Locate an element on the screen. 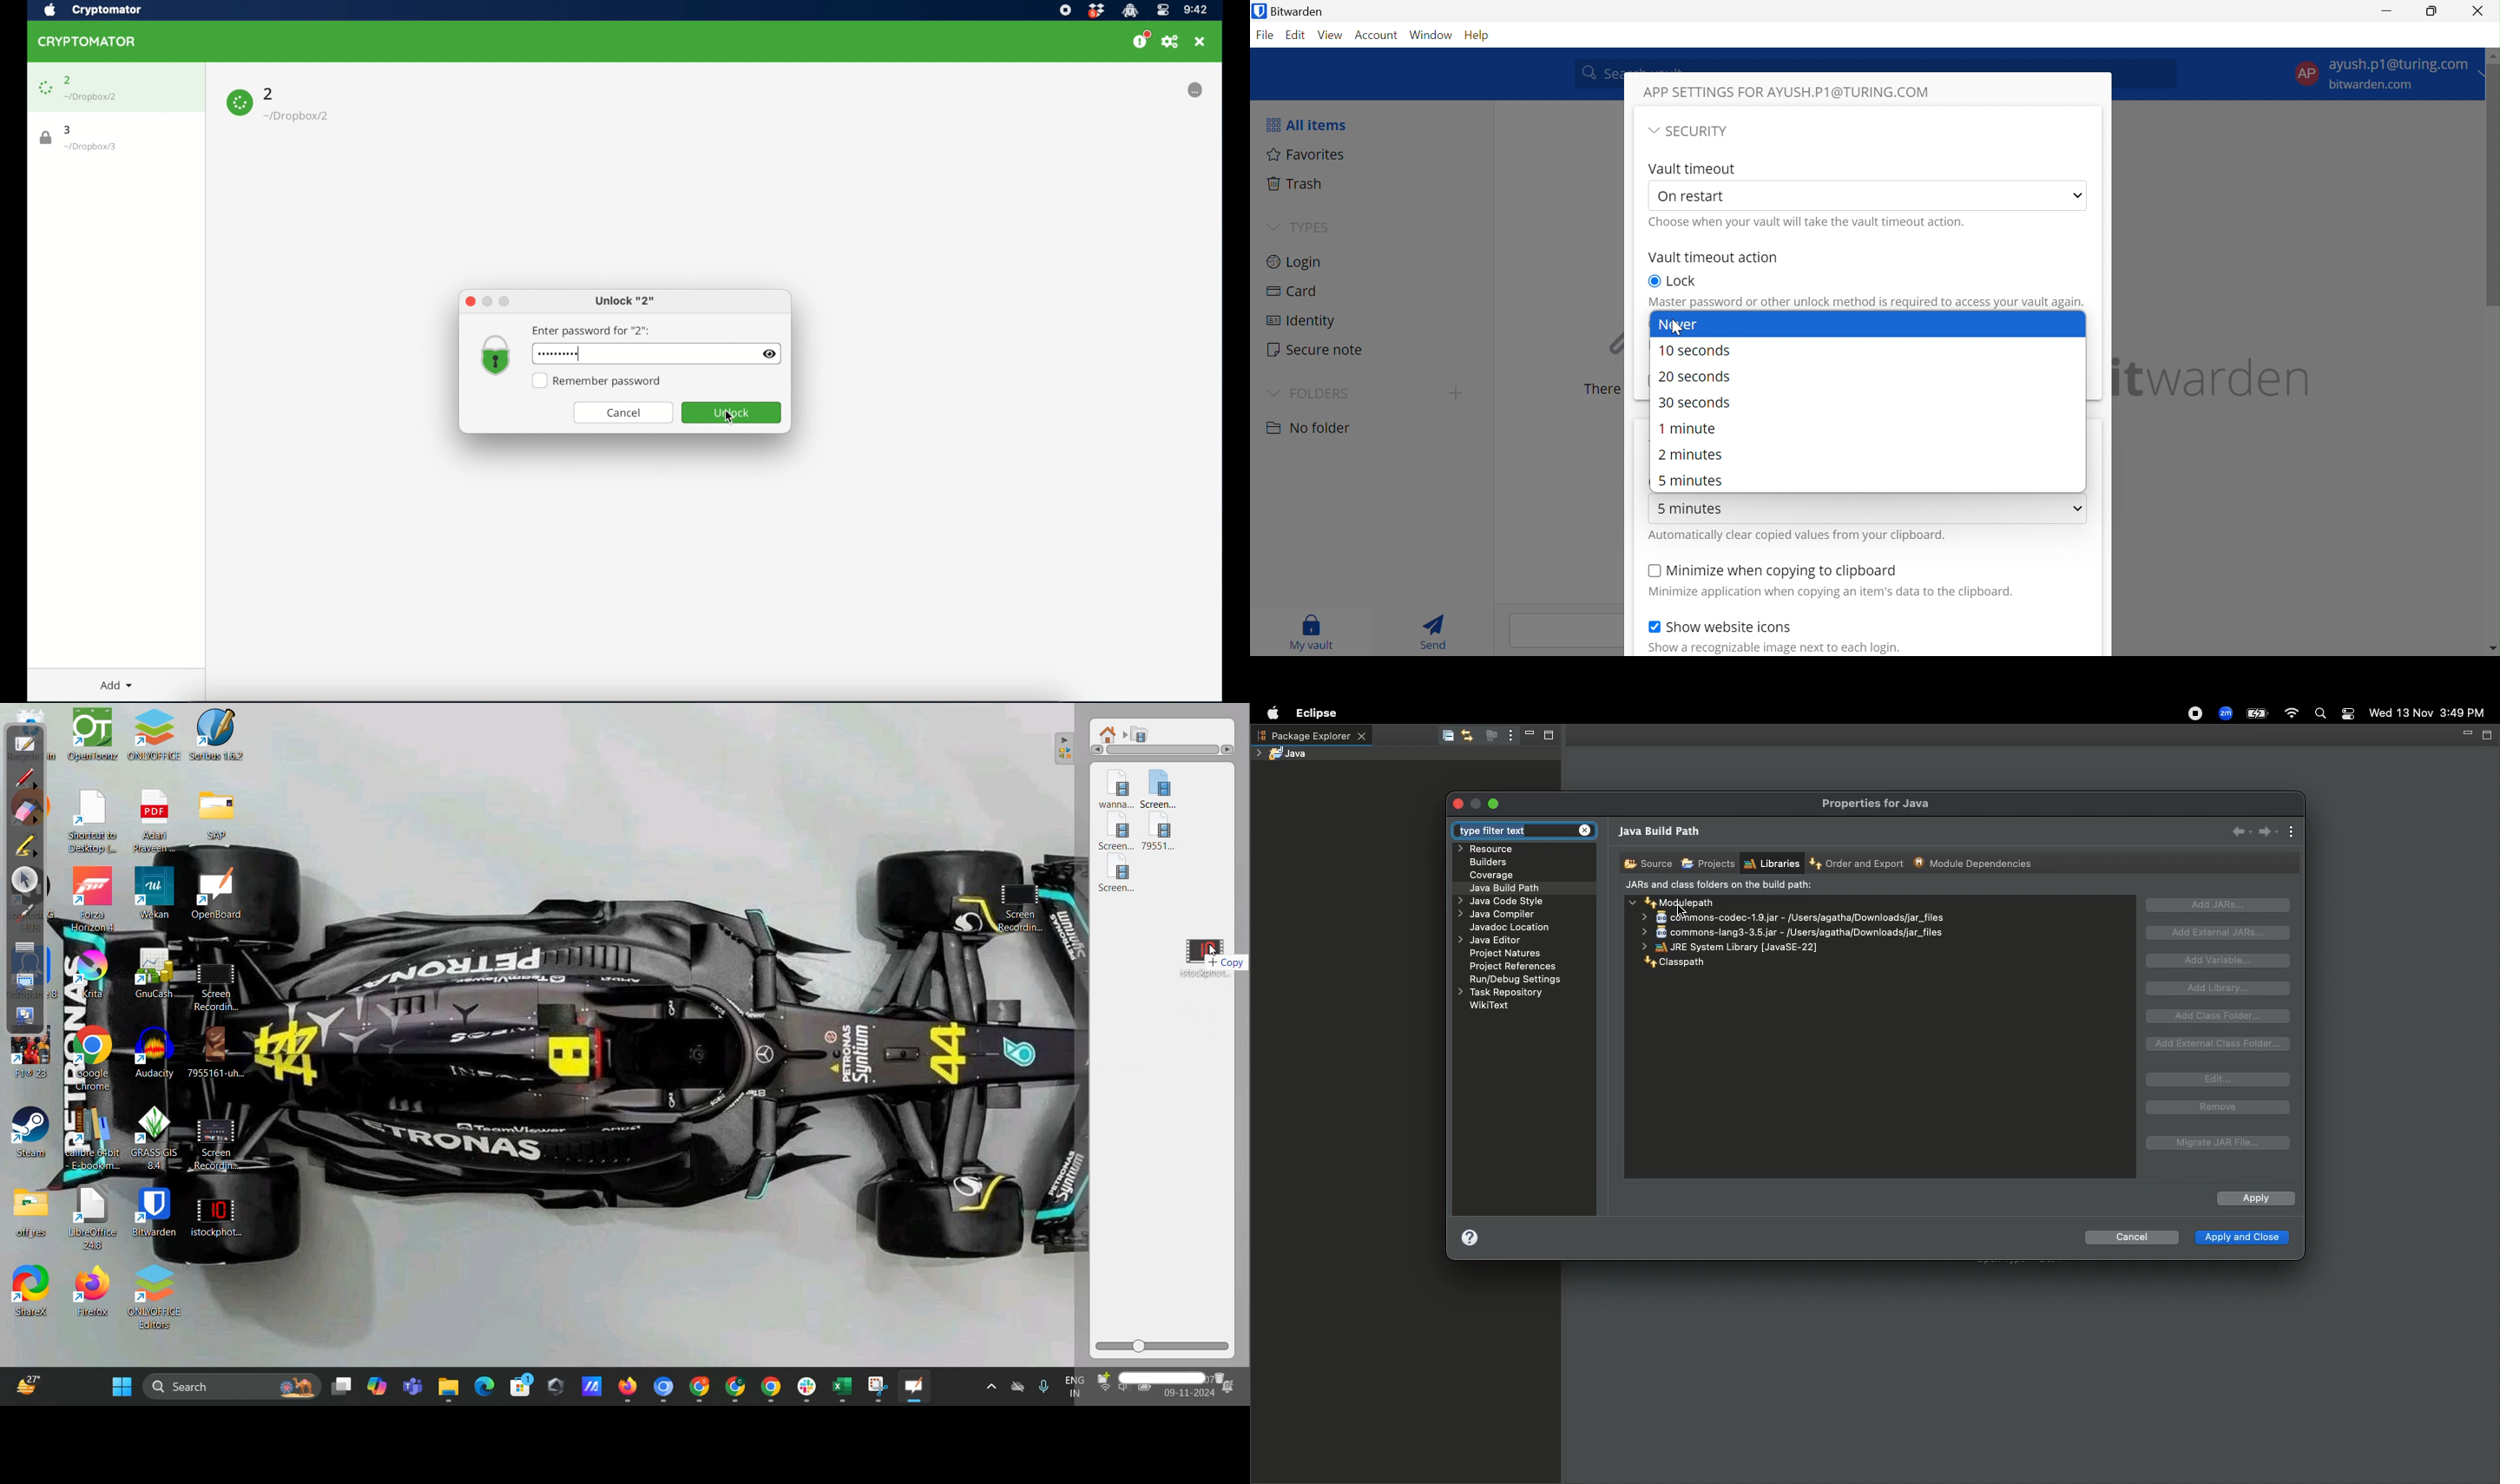 The image size is (2520, 1484). Show website icons is located at coordinates (1730, 628).